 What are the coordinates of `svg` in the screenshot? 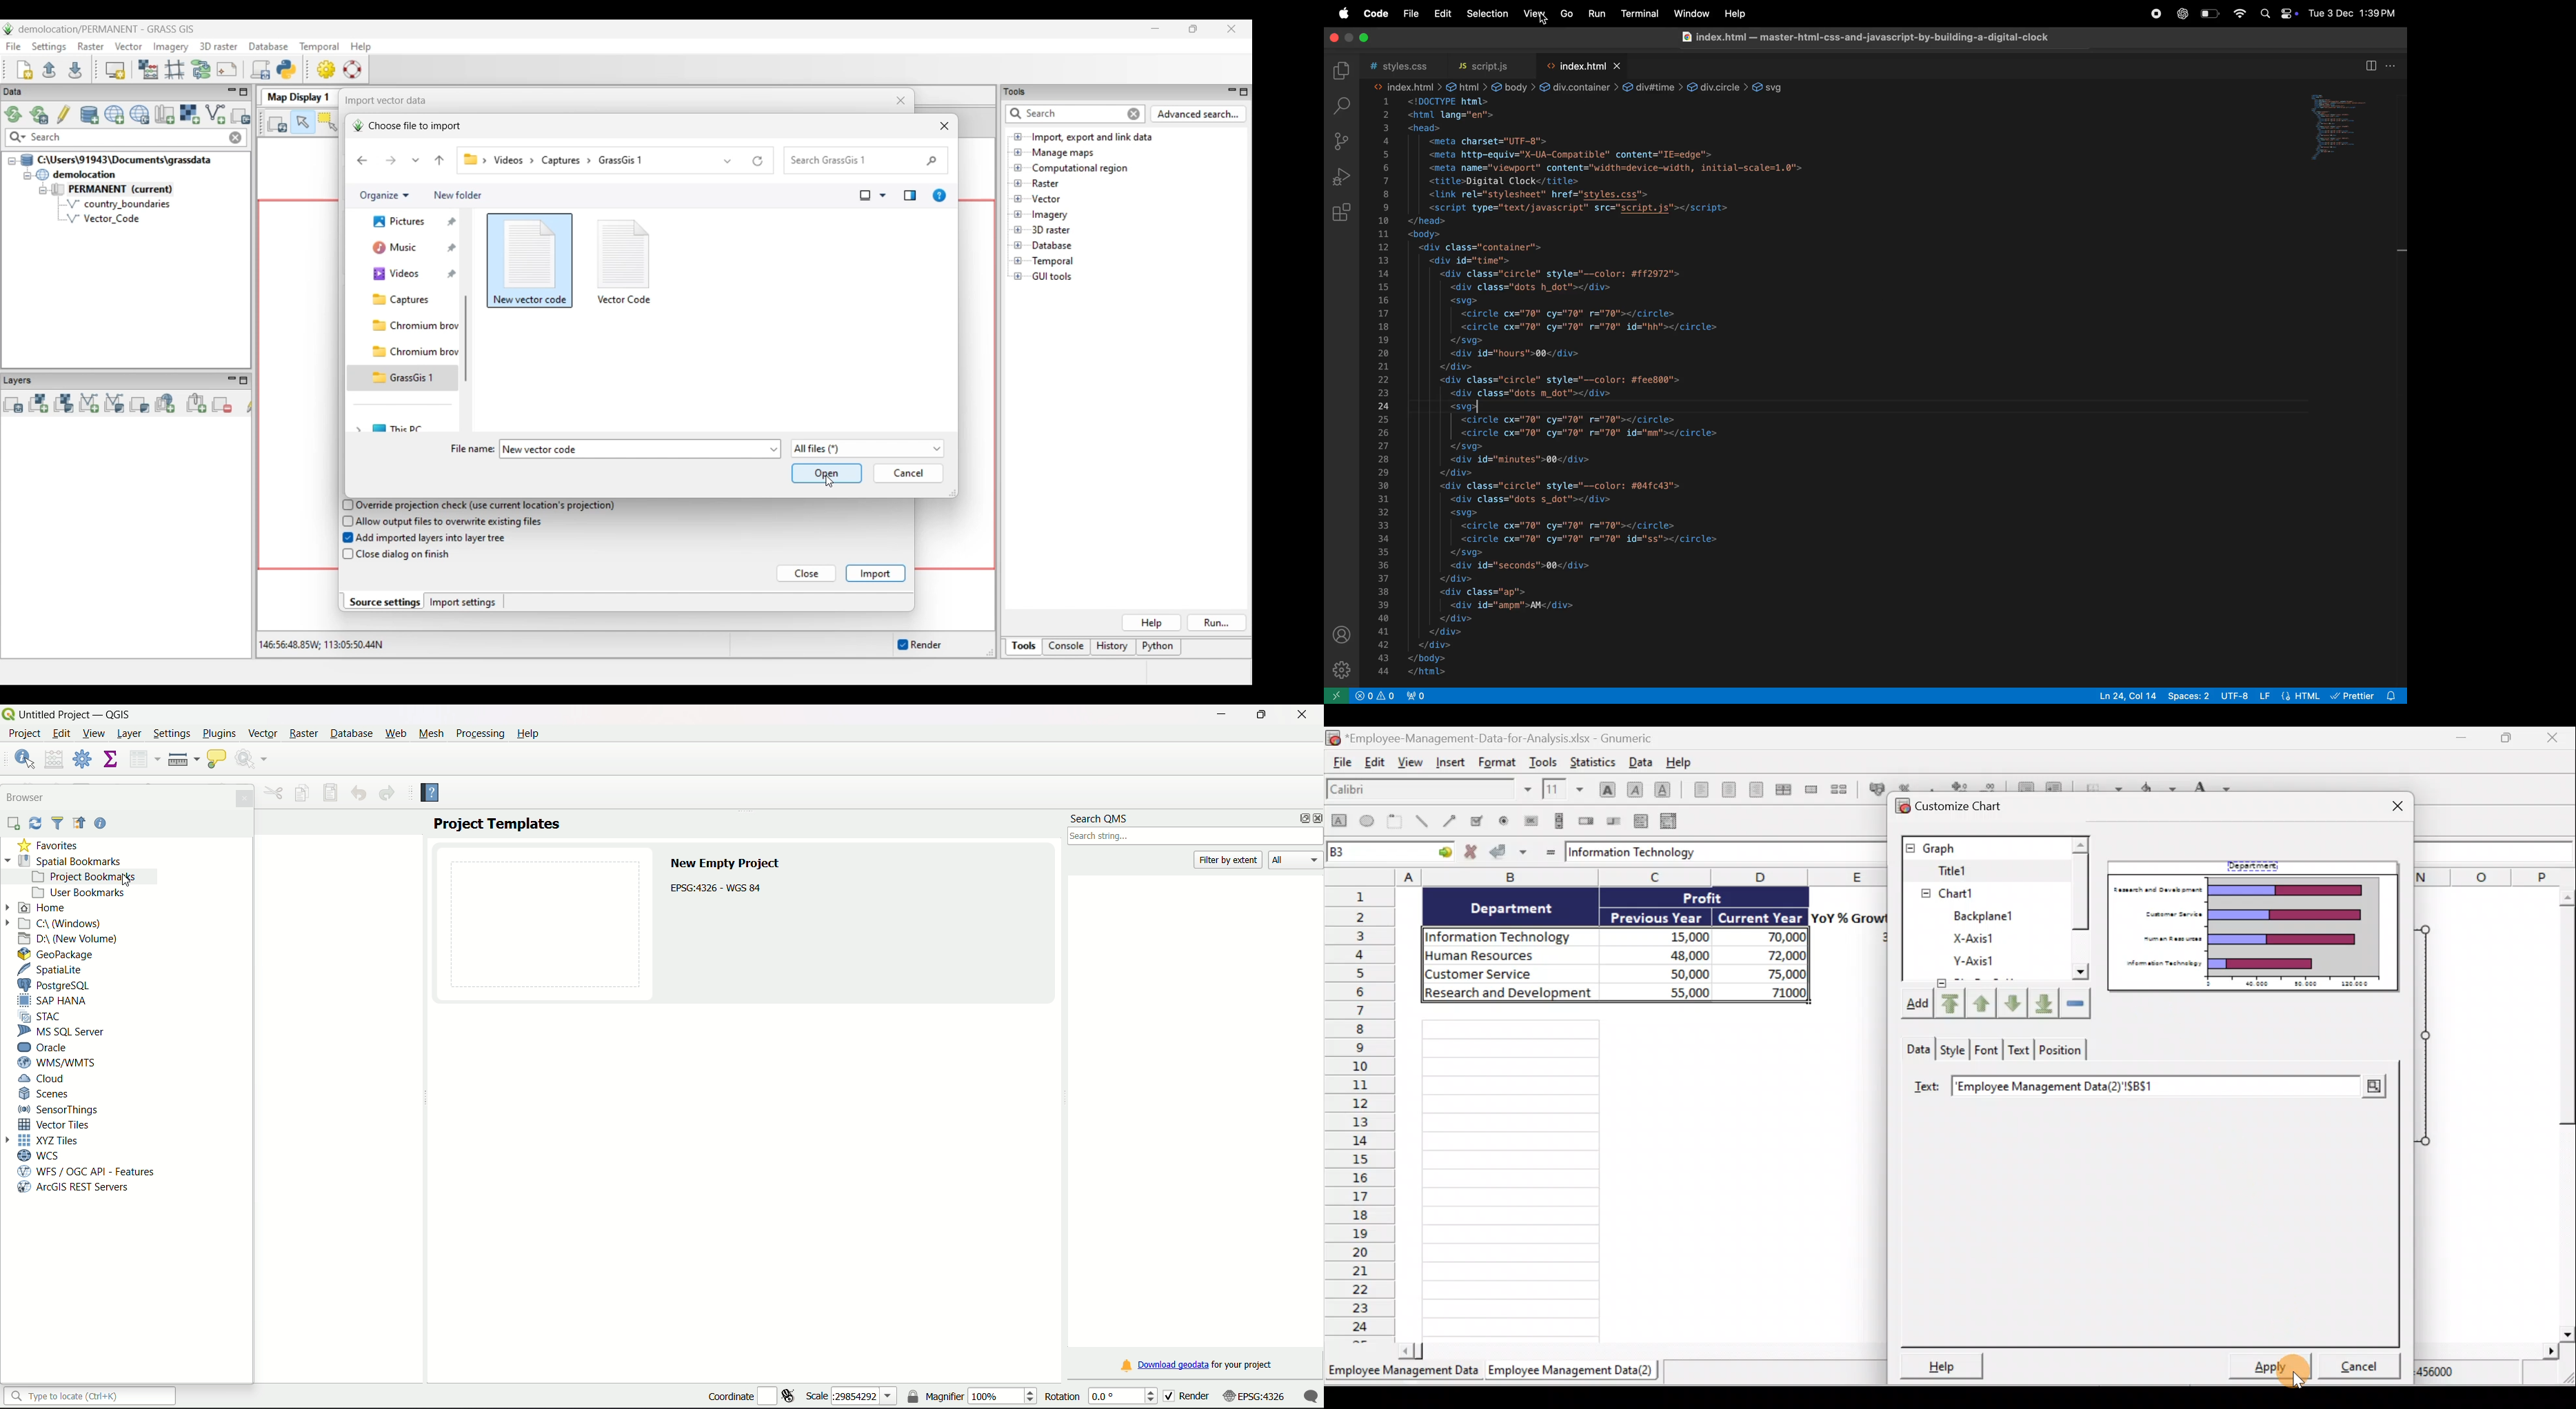 It's located at (1774, 86).